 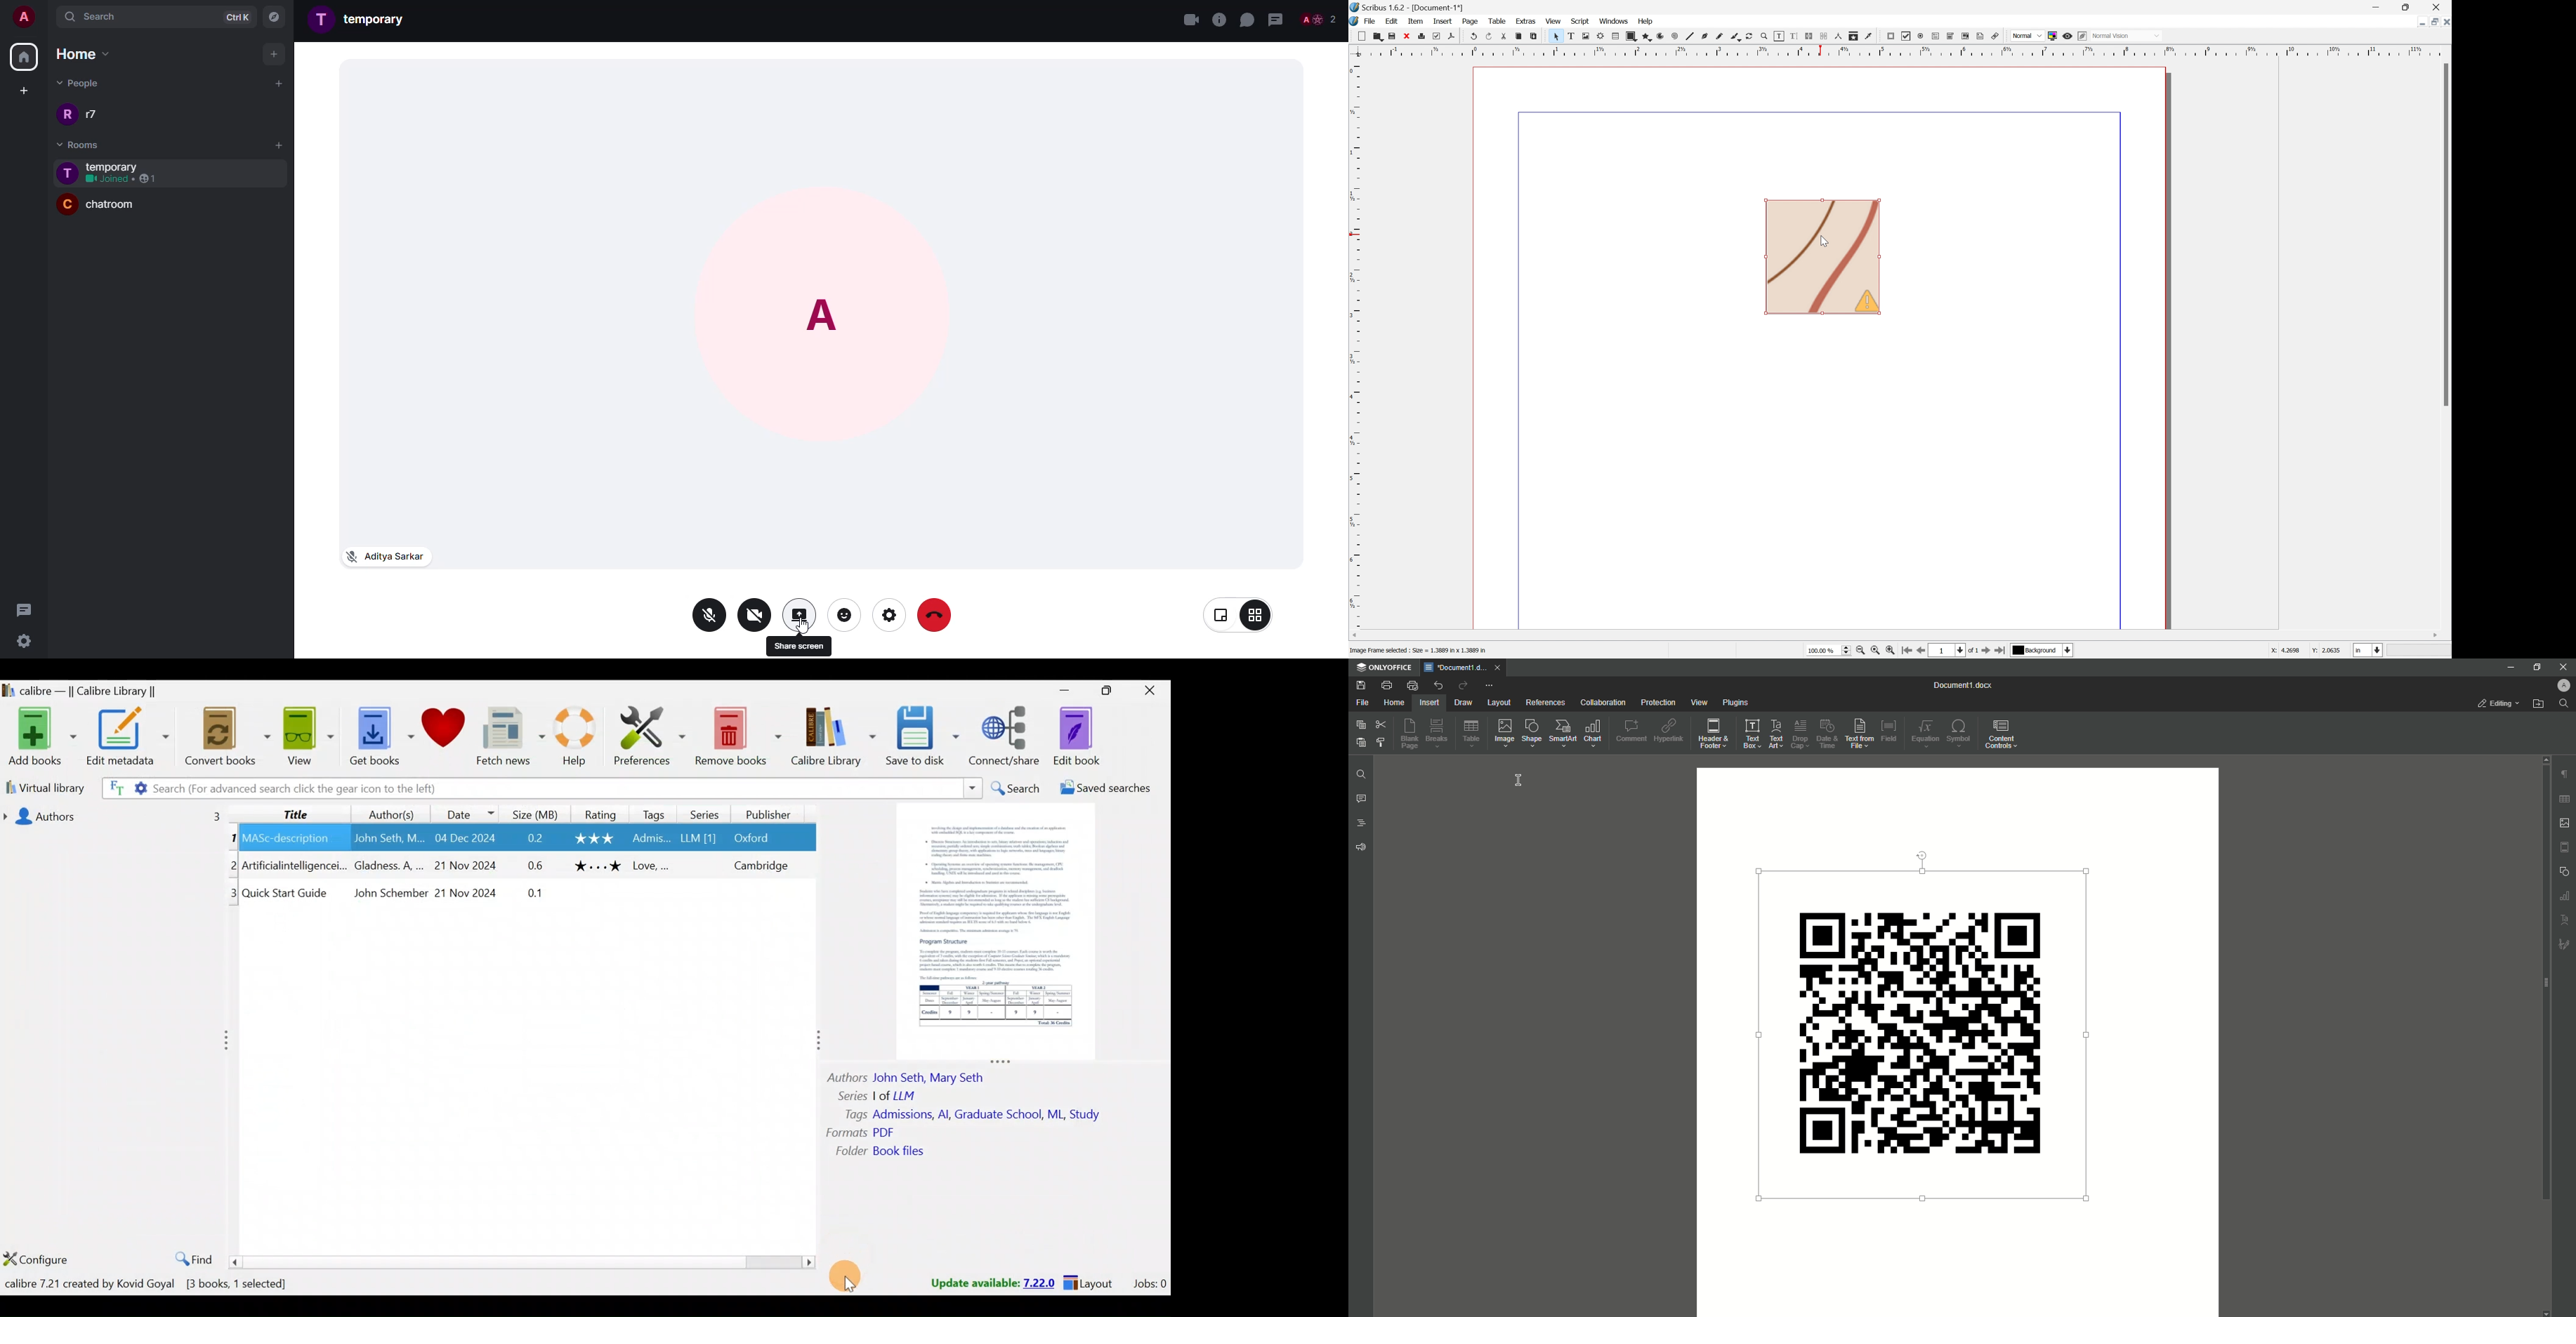 What do you see at coordinates (228, 1042) in the screenshot?
I see `` at bounding box center [228, 1042].